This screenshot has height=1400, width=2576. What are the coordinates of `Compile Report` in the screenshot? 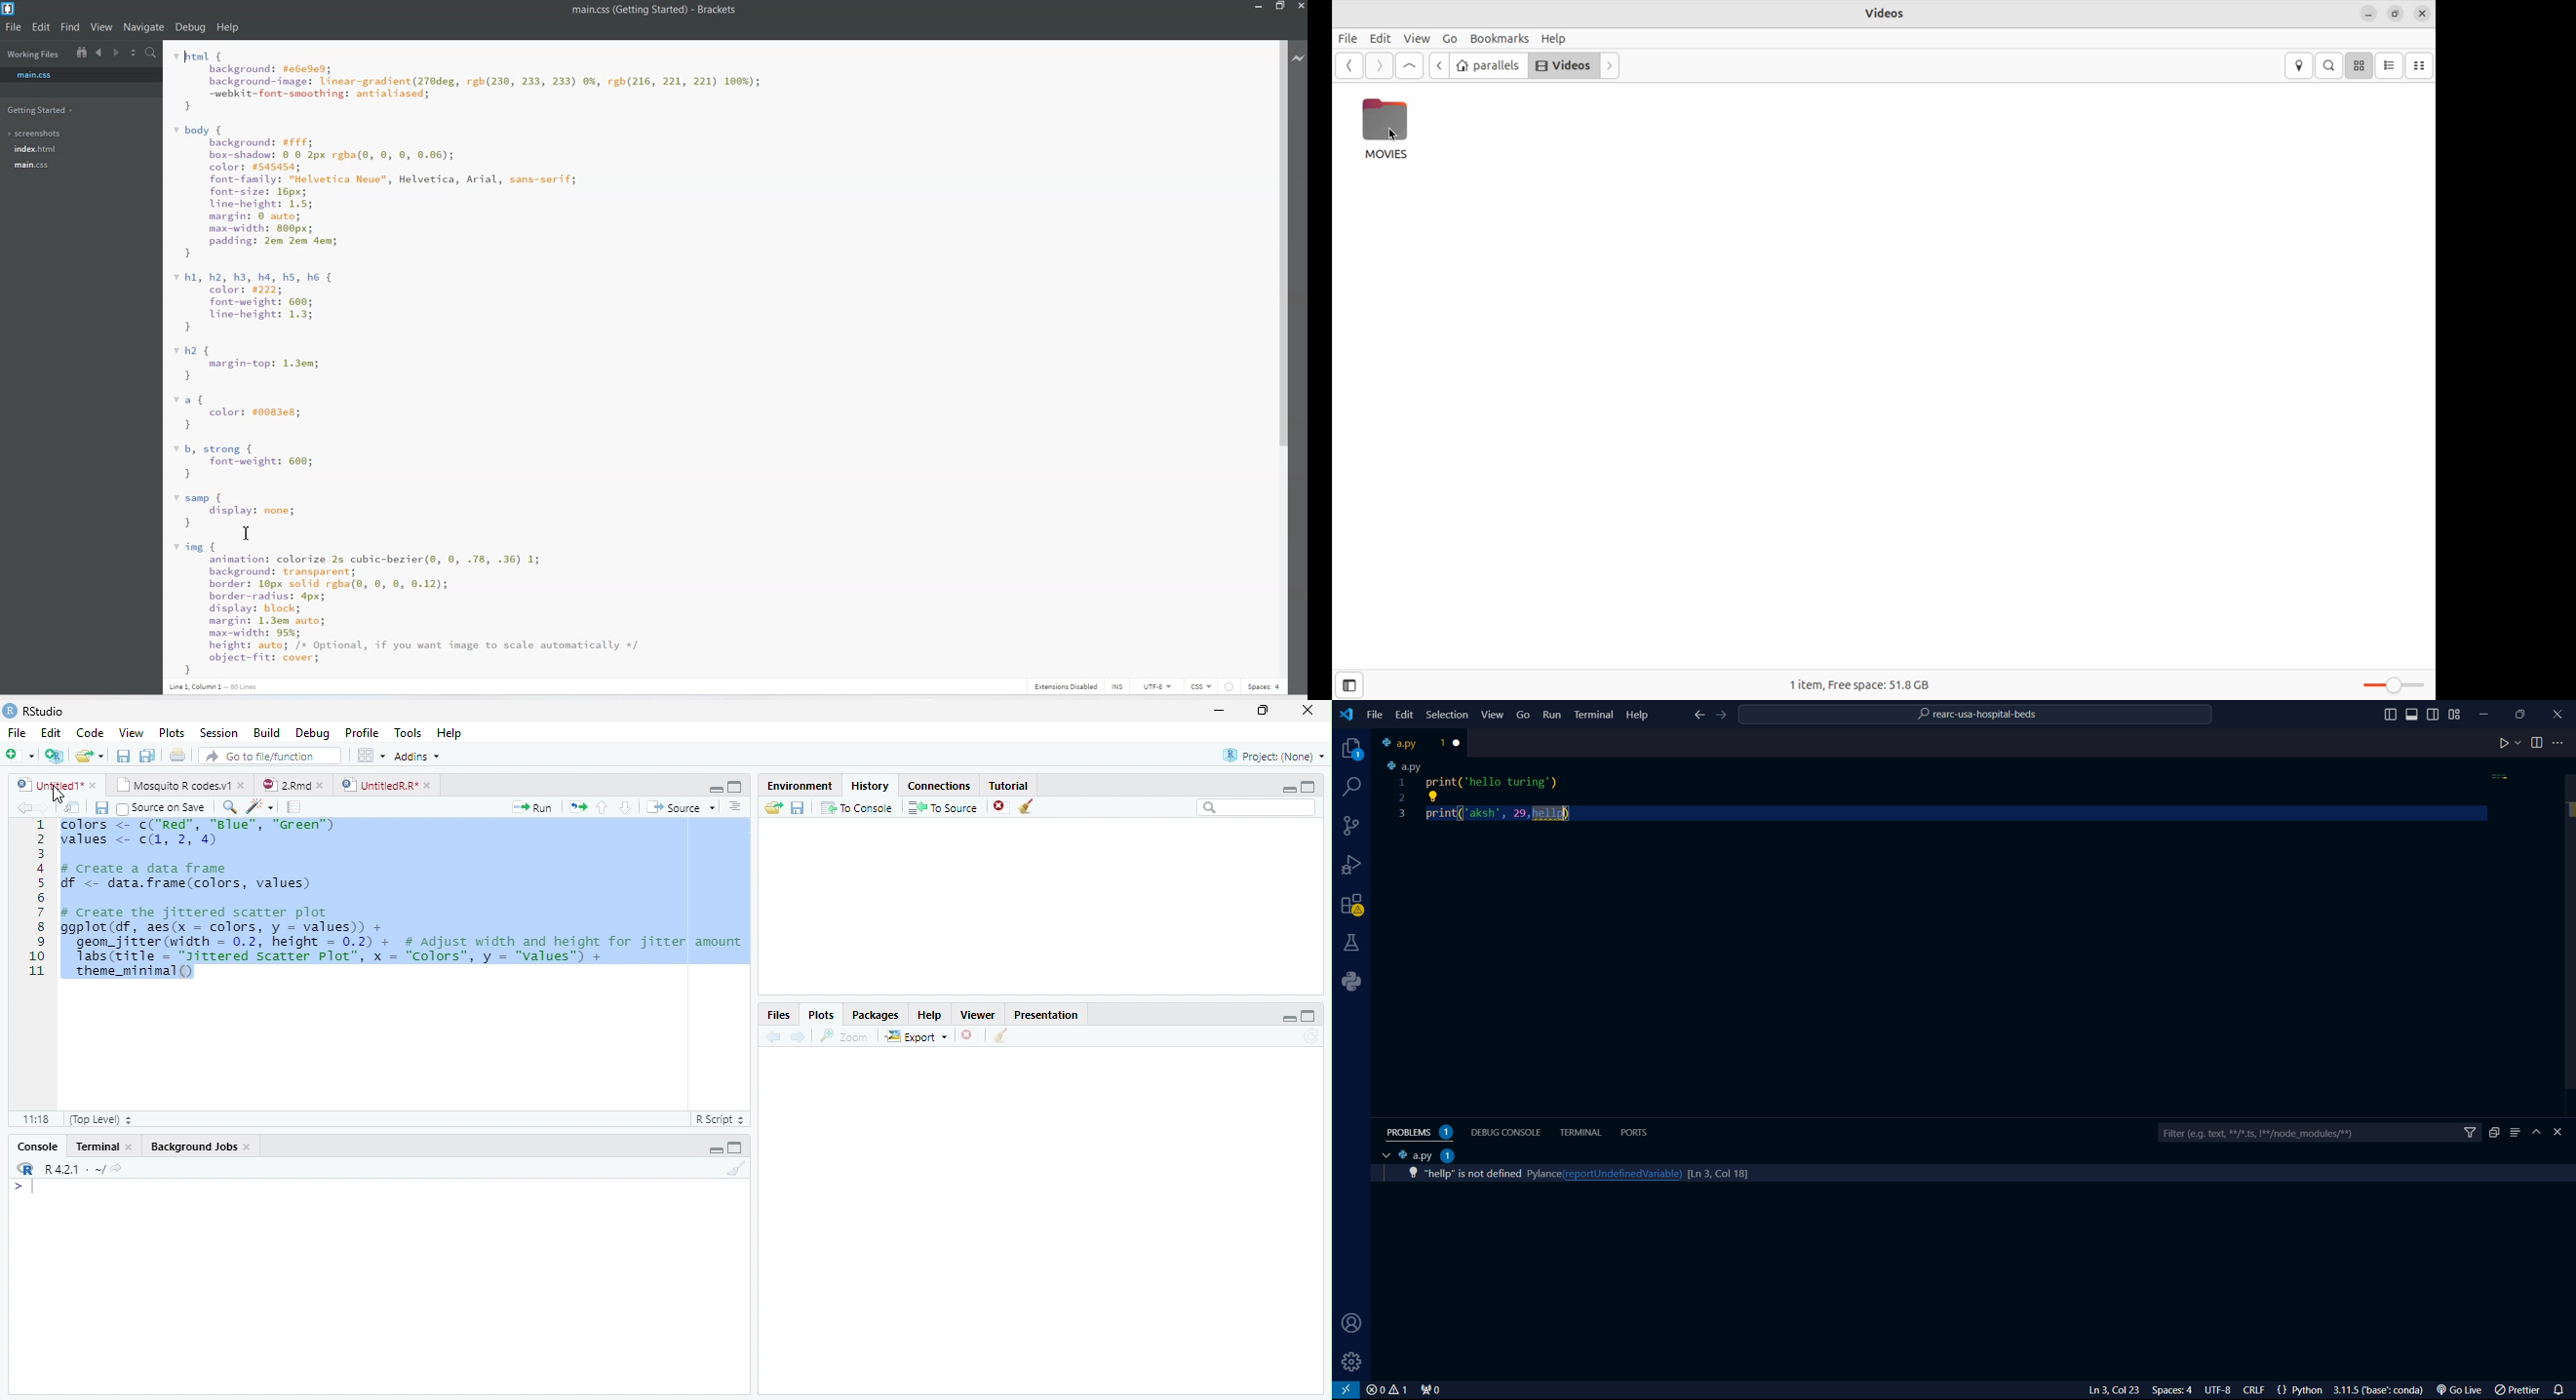 It's located at (294, 808).